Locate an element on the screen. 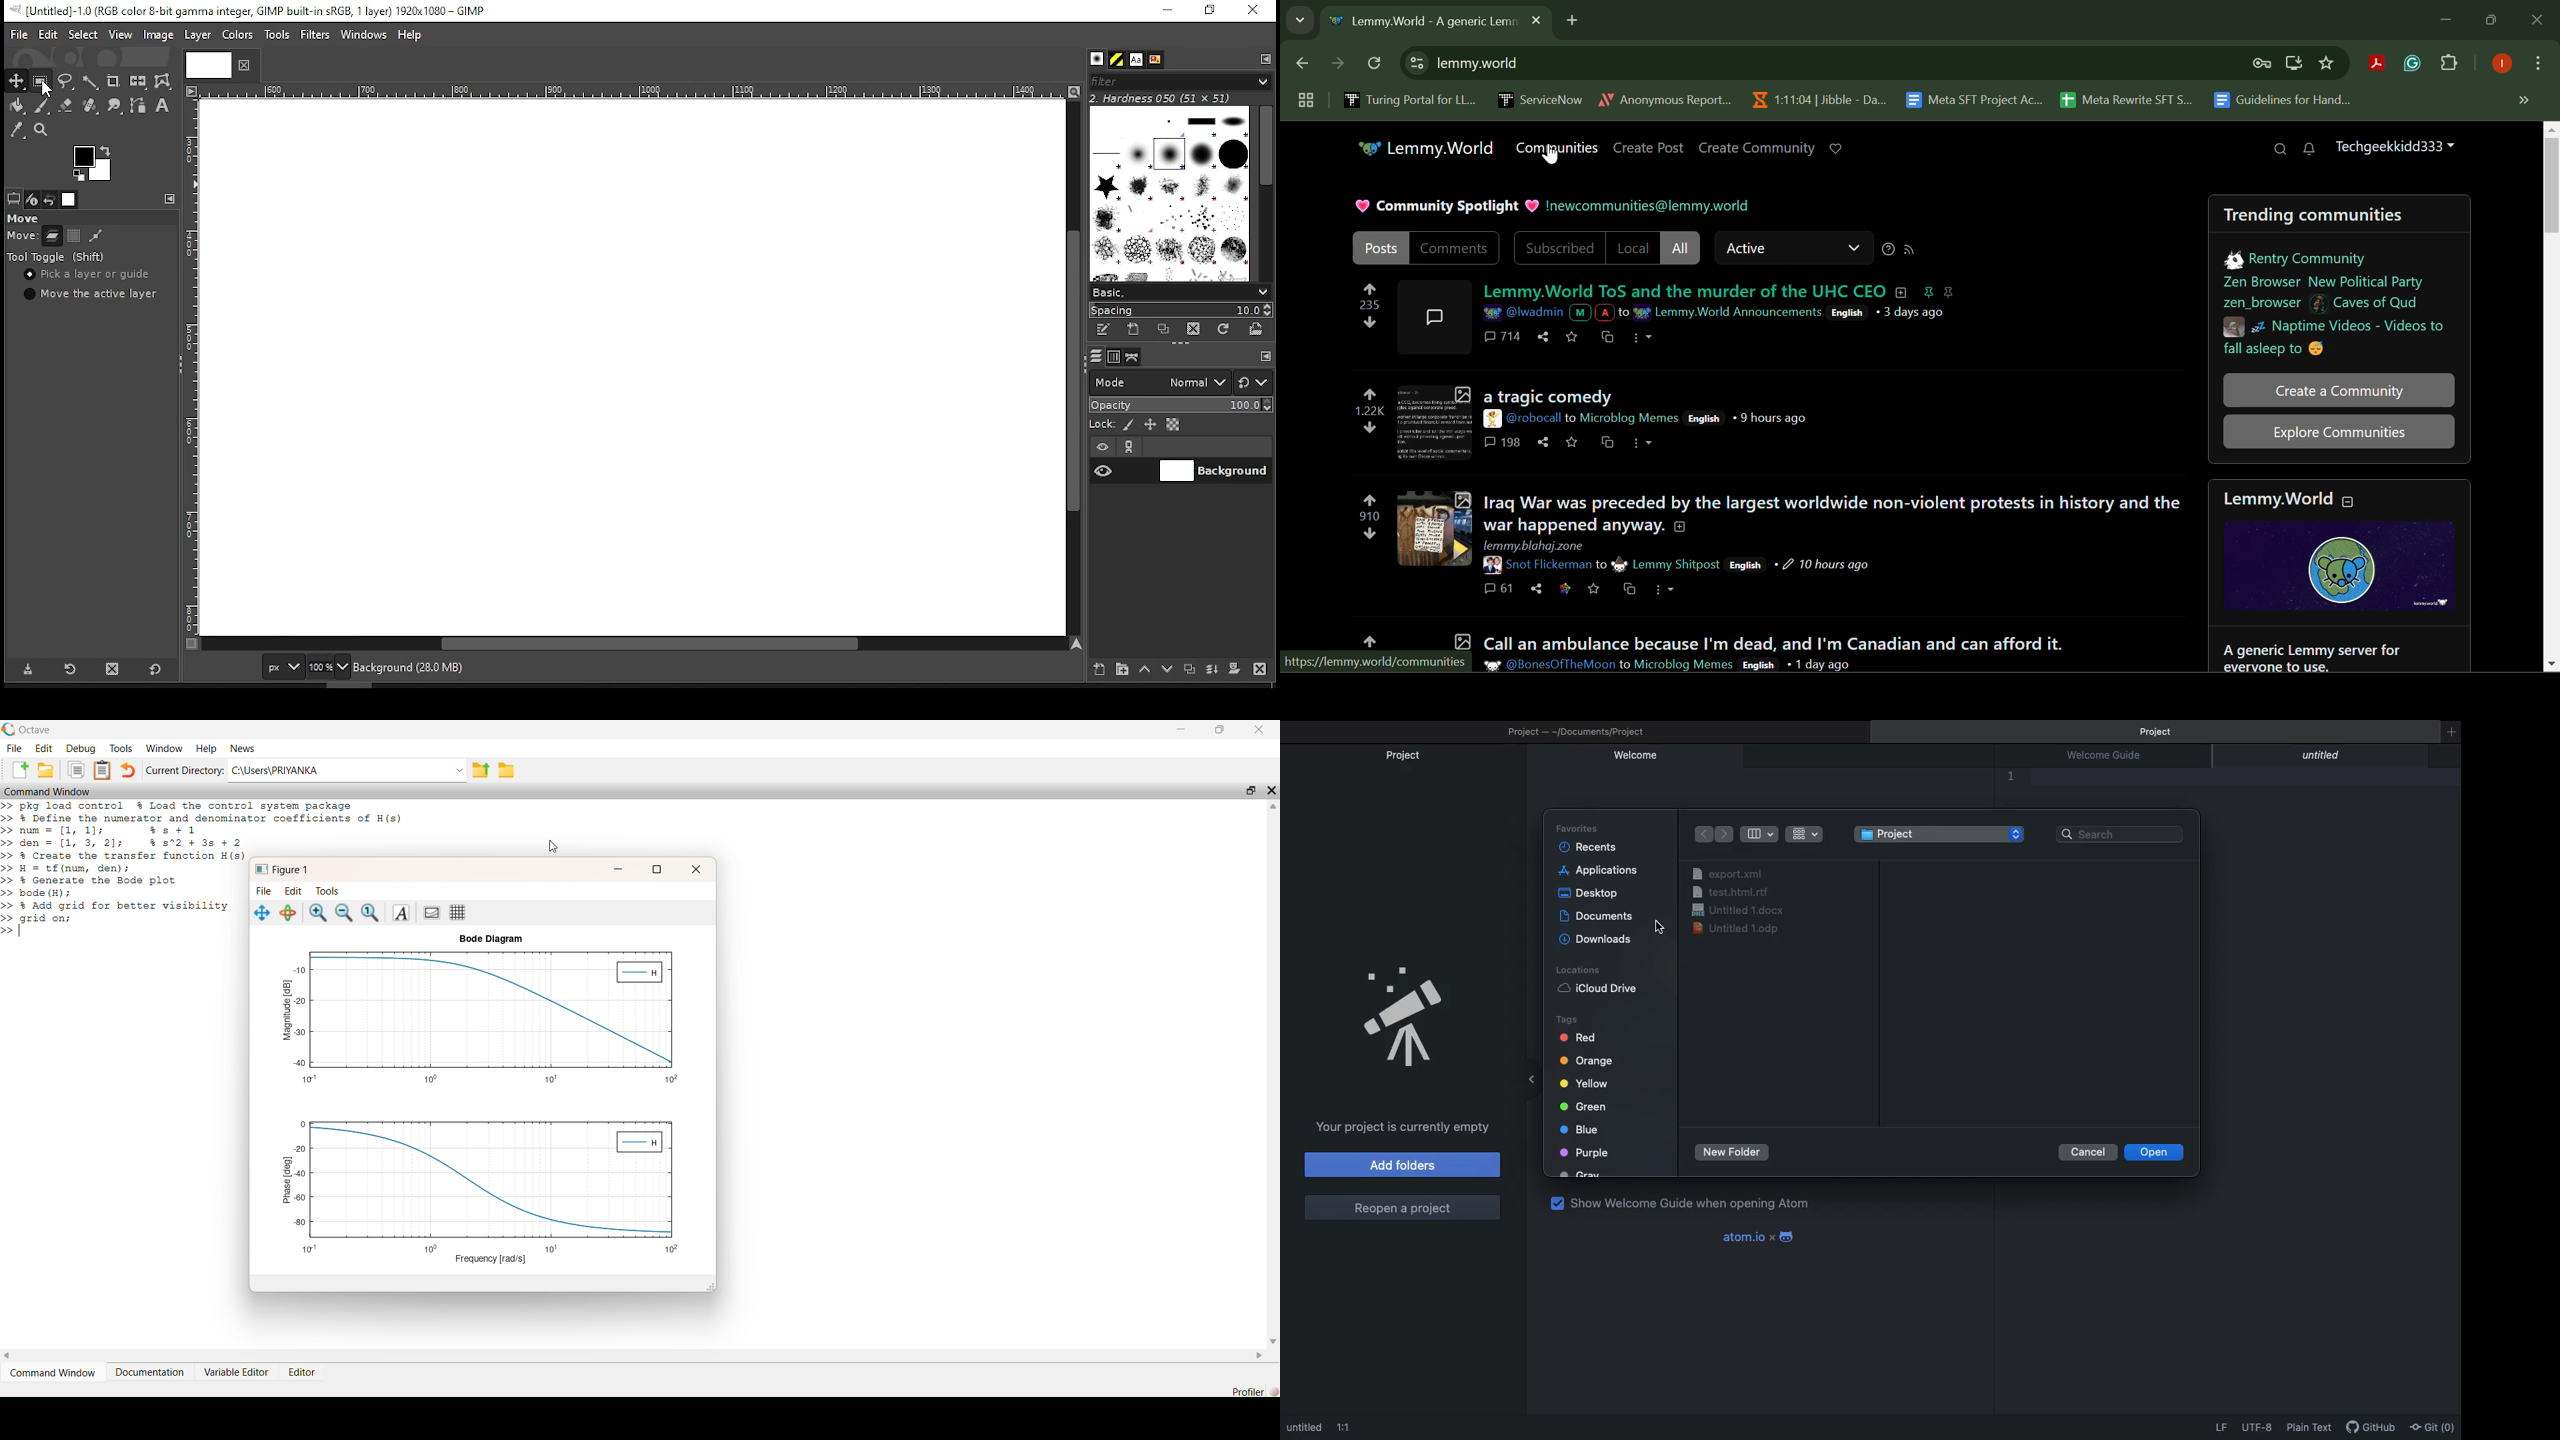 The image size is (2576, 1456). create a new brush is located at coordinates (1136, 329).